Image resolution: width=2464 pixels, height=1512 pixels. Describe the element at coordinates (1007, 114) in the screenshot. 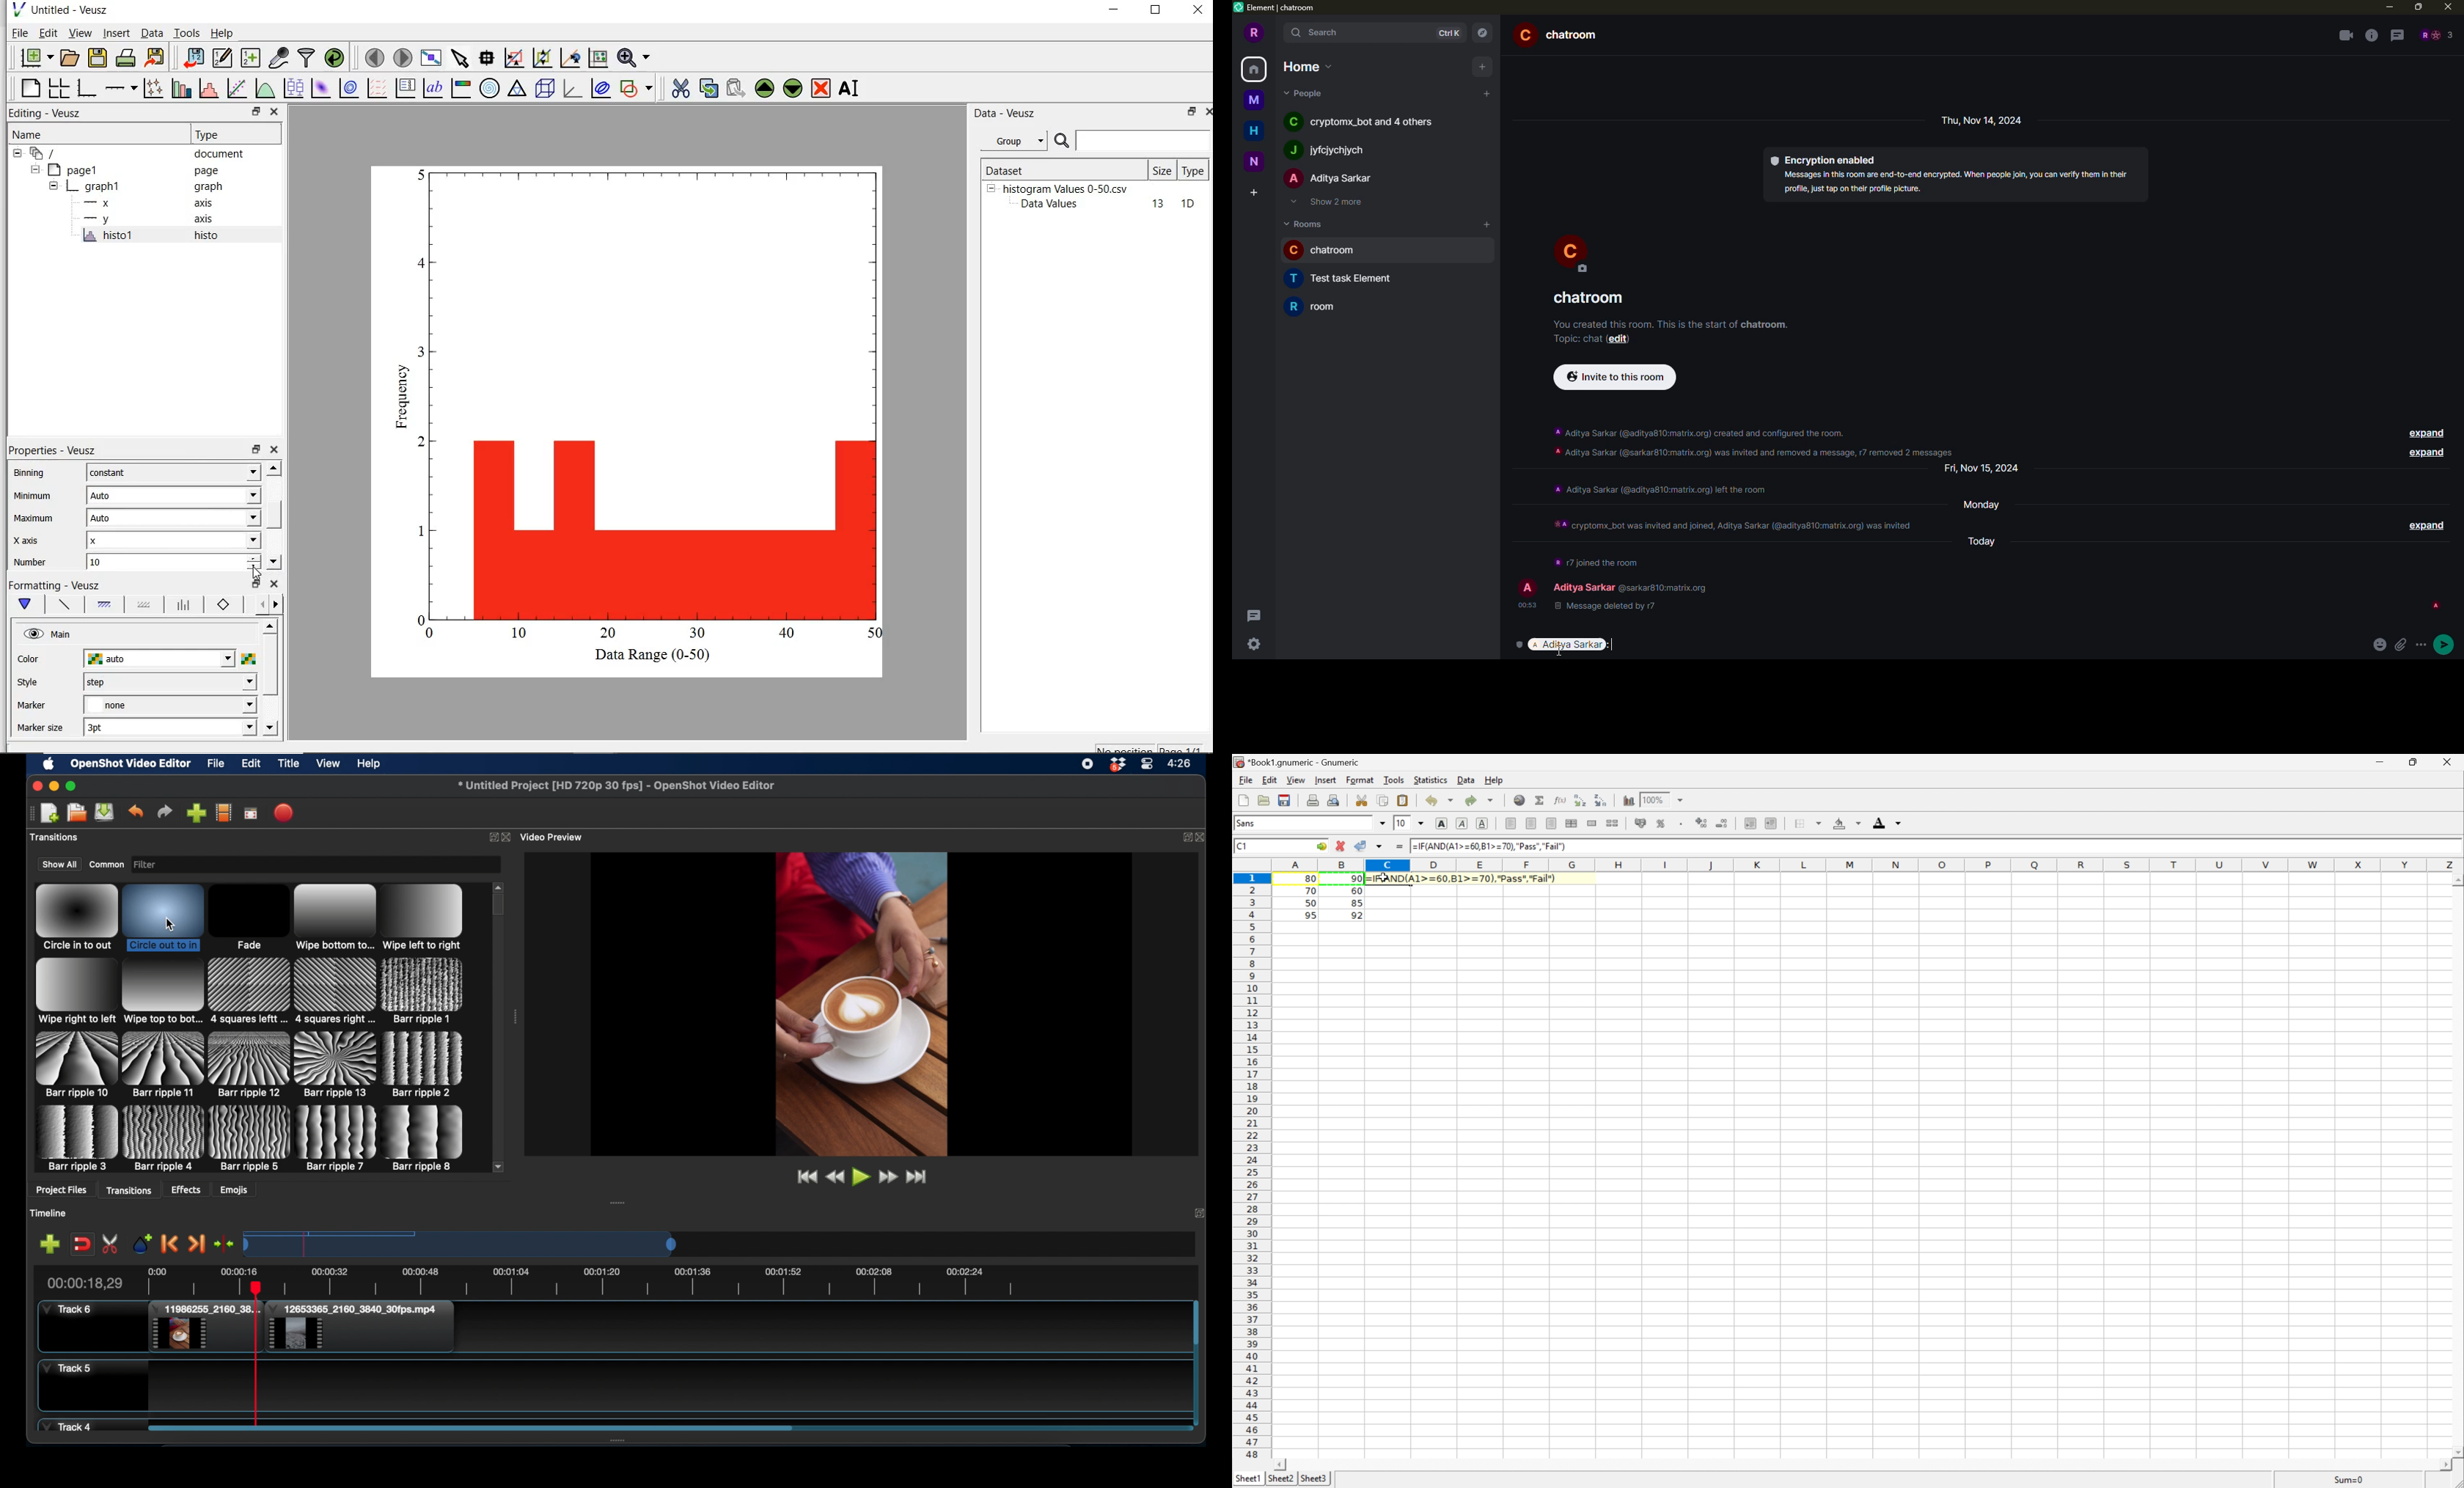

I see `Data - veusz` at that location.